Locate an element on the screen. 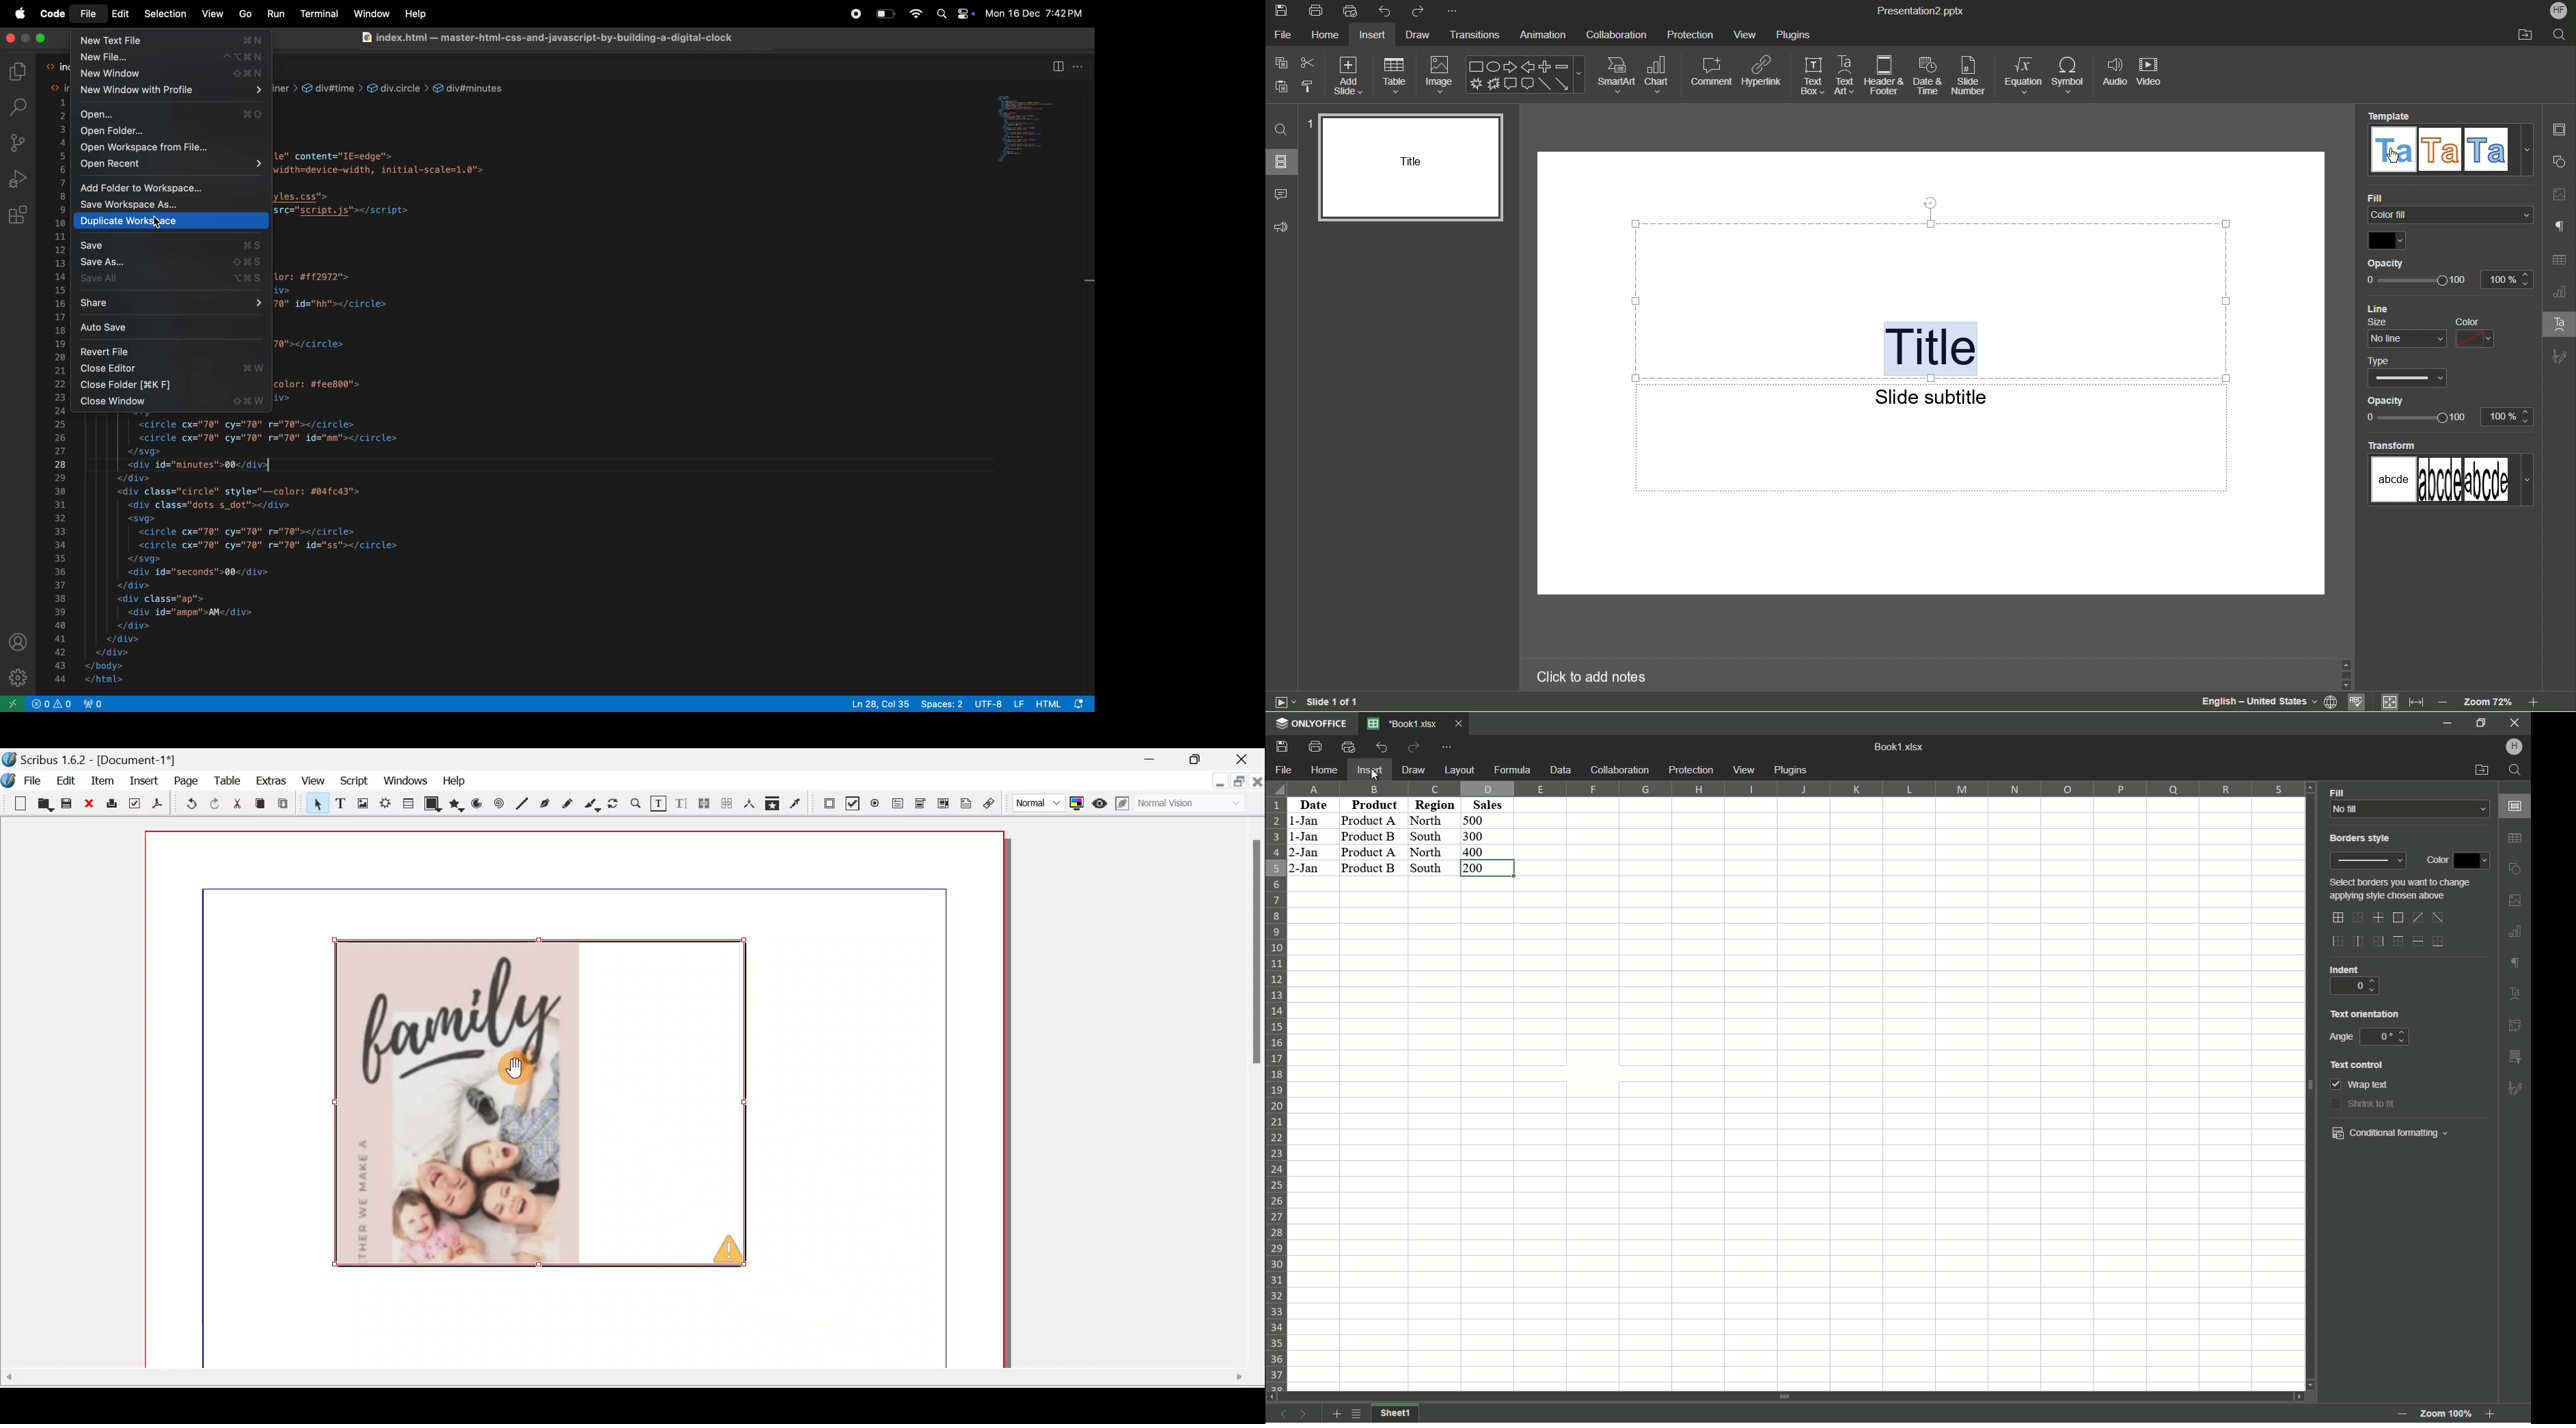 This screenshot has width=2576, height=1428. row number is located at coordinates (1278, 1094).